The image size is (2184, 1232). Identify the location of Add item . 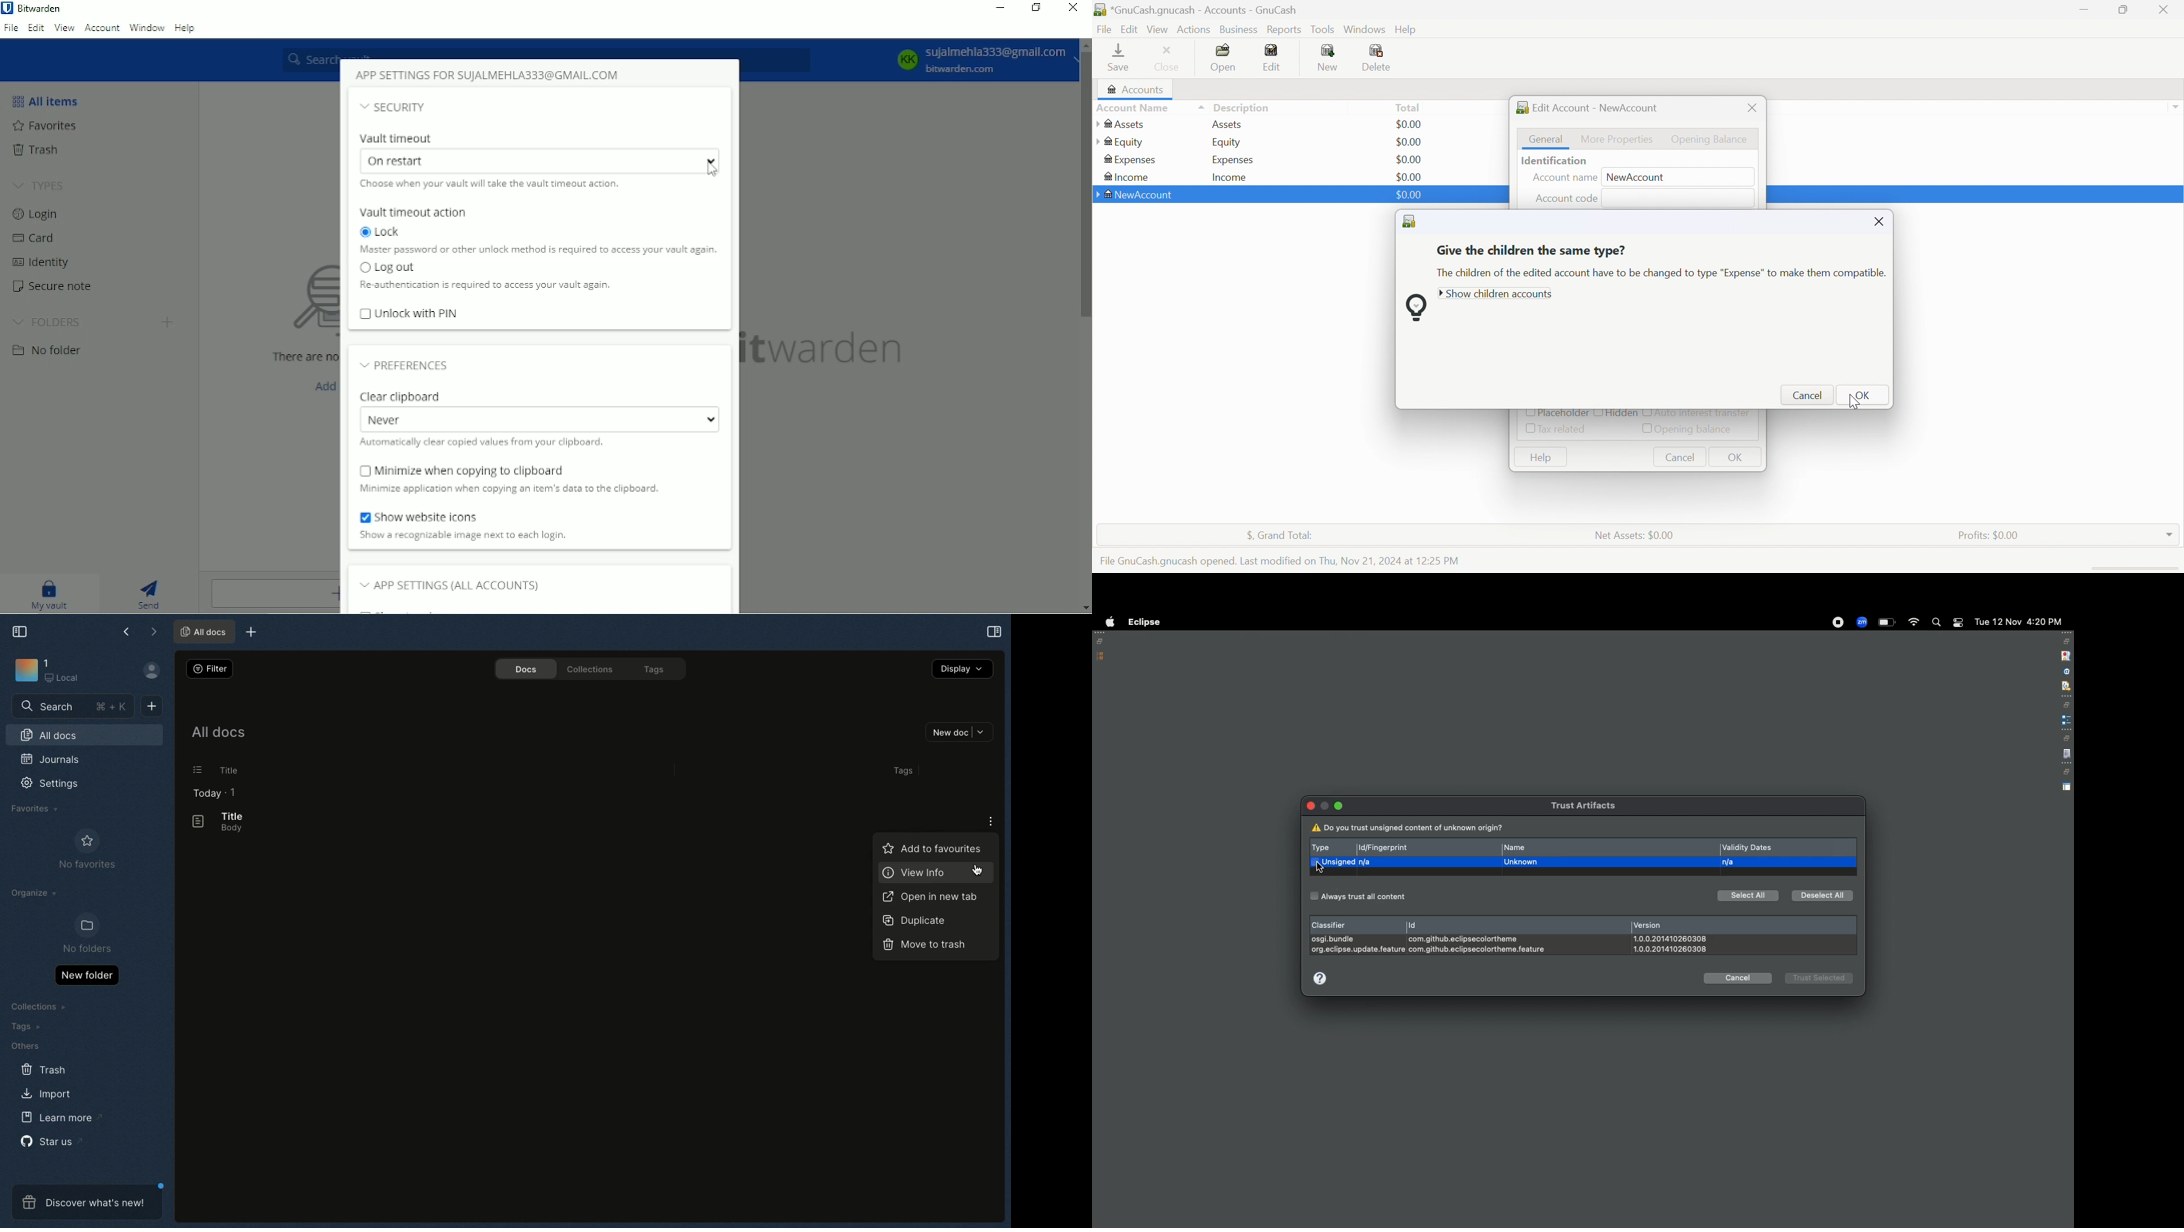
(320, 385).